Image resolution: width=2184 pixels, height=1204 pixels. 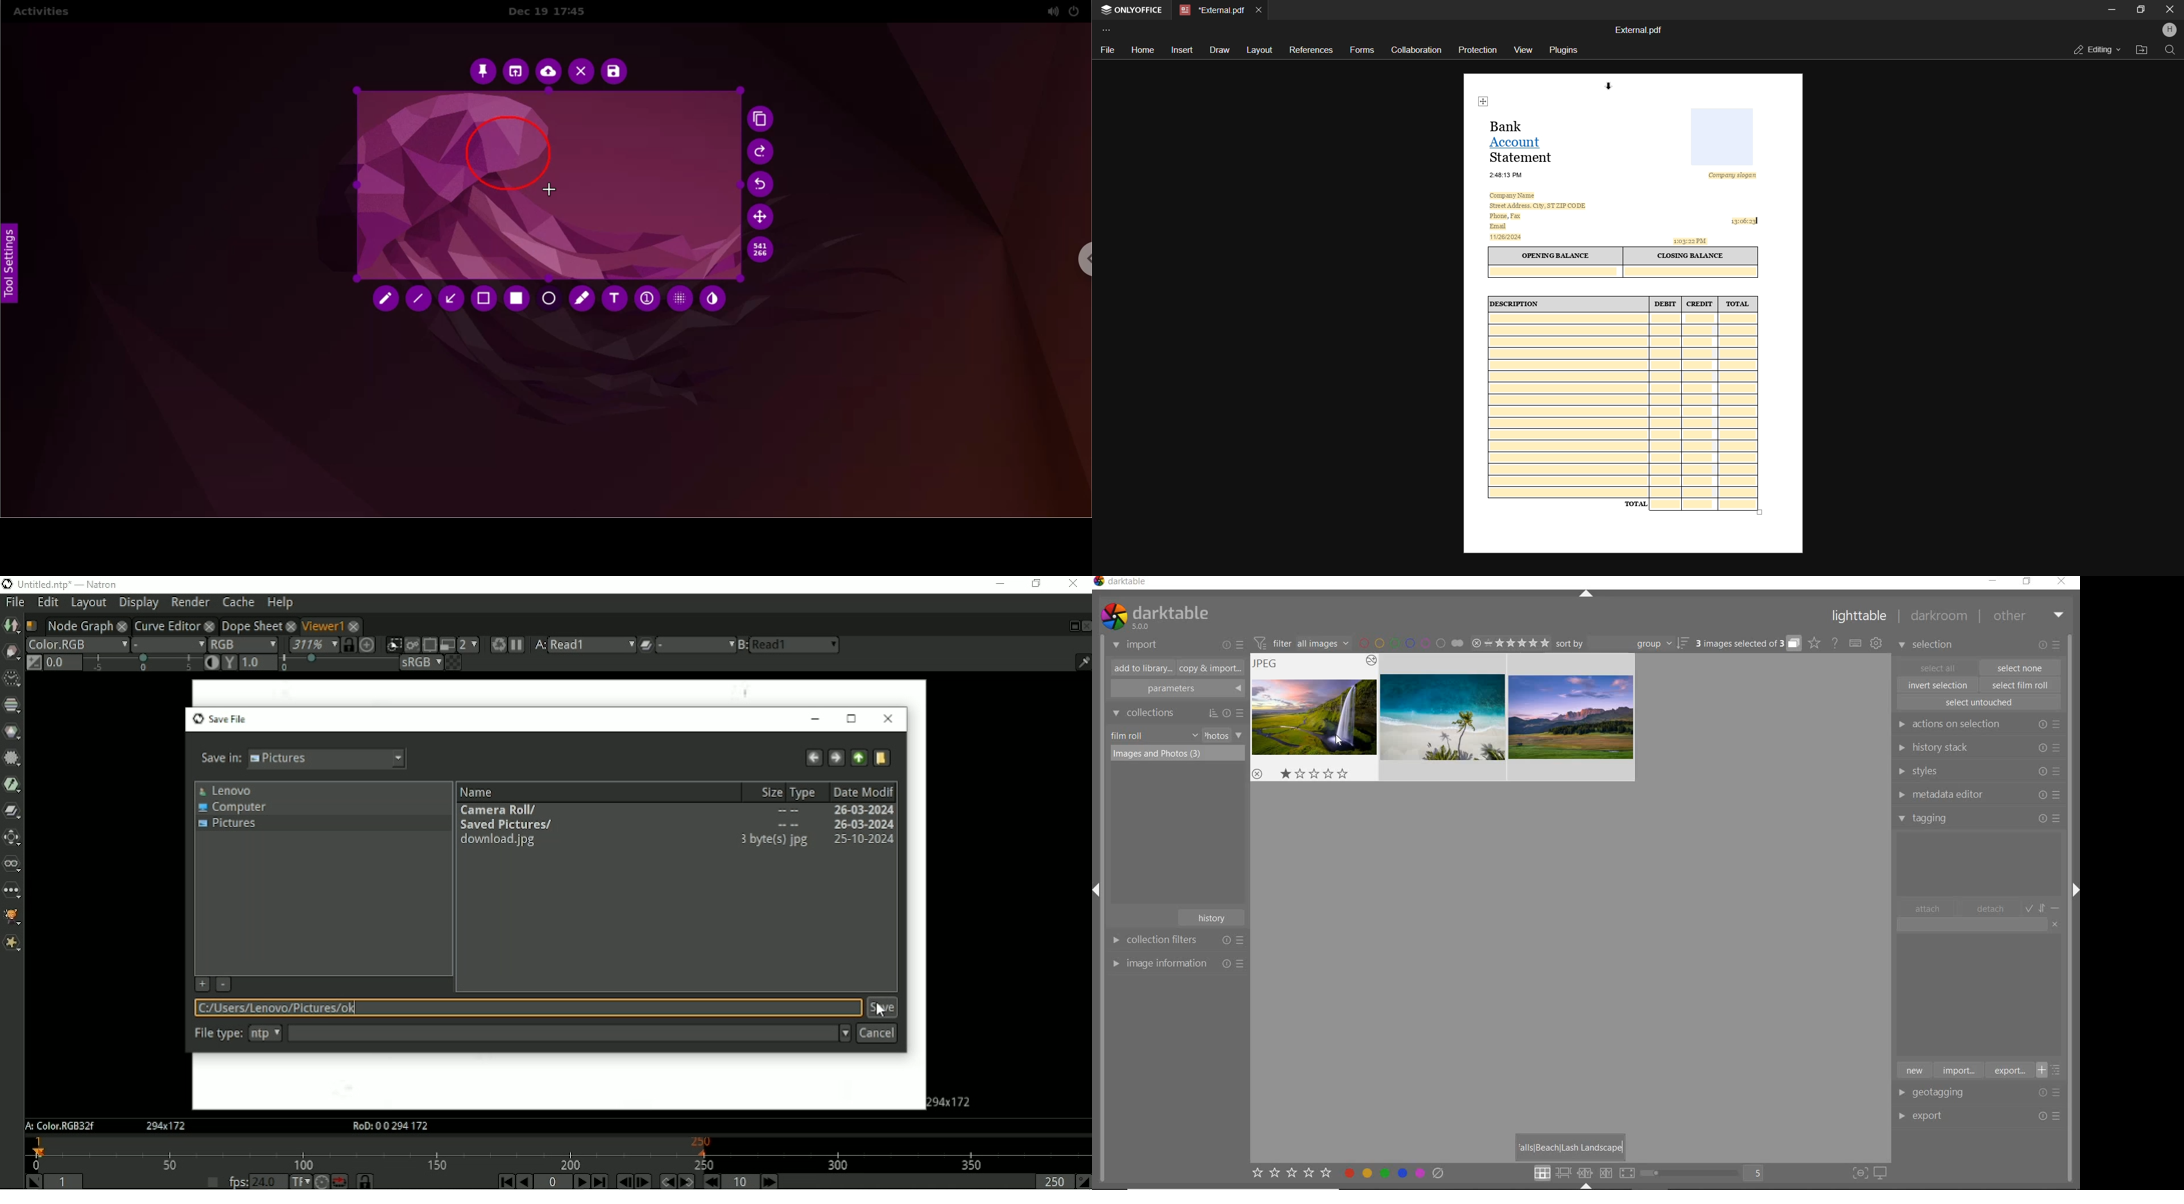 What do you see at coordinates (1880, 1174) in the screenshot?
I see `set display profile` at bounding box center [1880, 1174].